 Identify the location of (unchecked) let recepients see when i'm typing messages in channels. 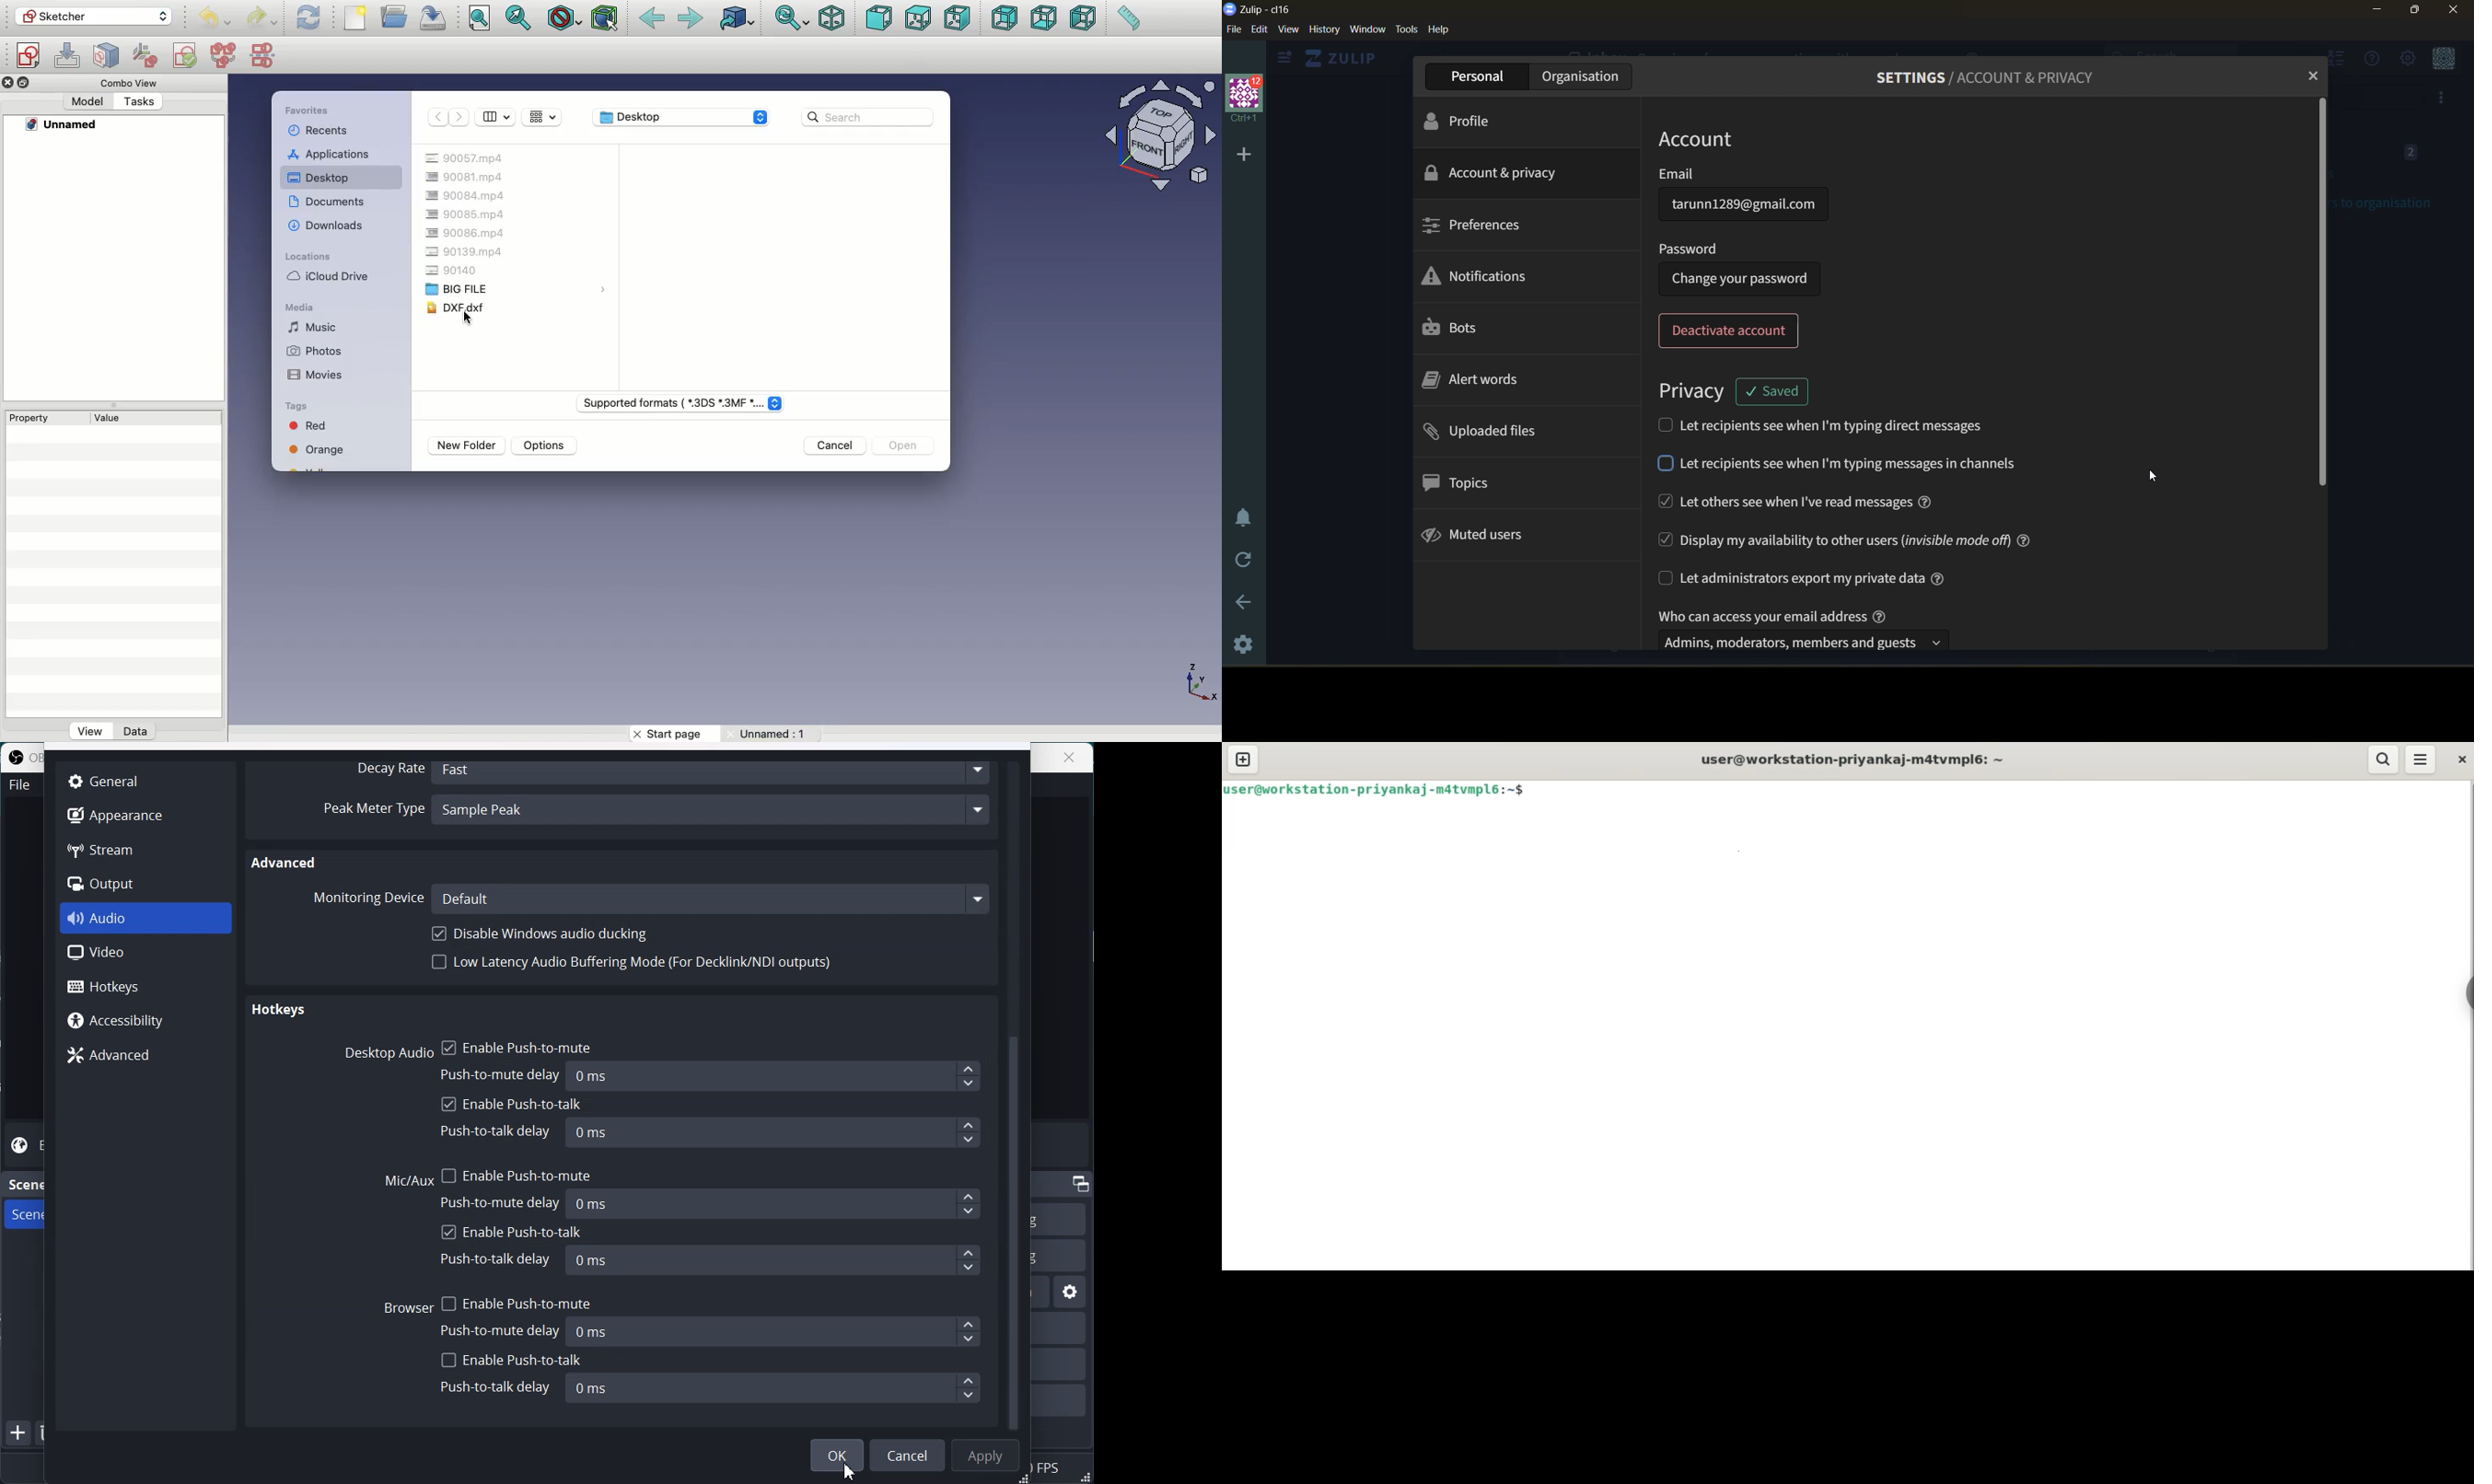
(1843, 466).